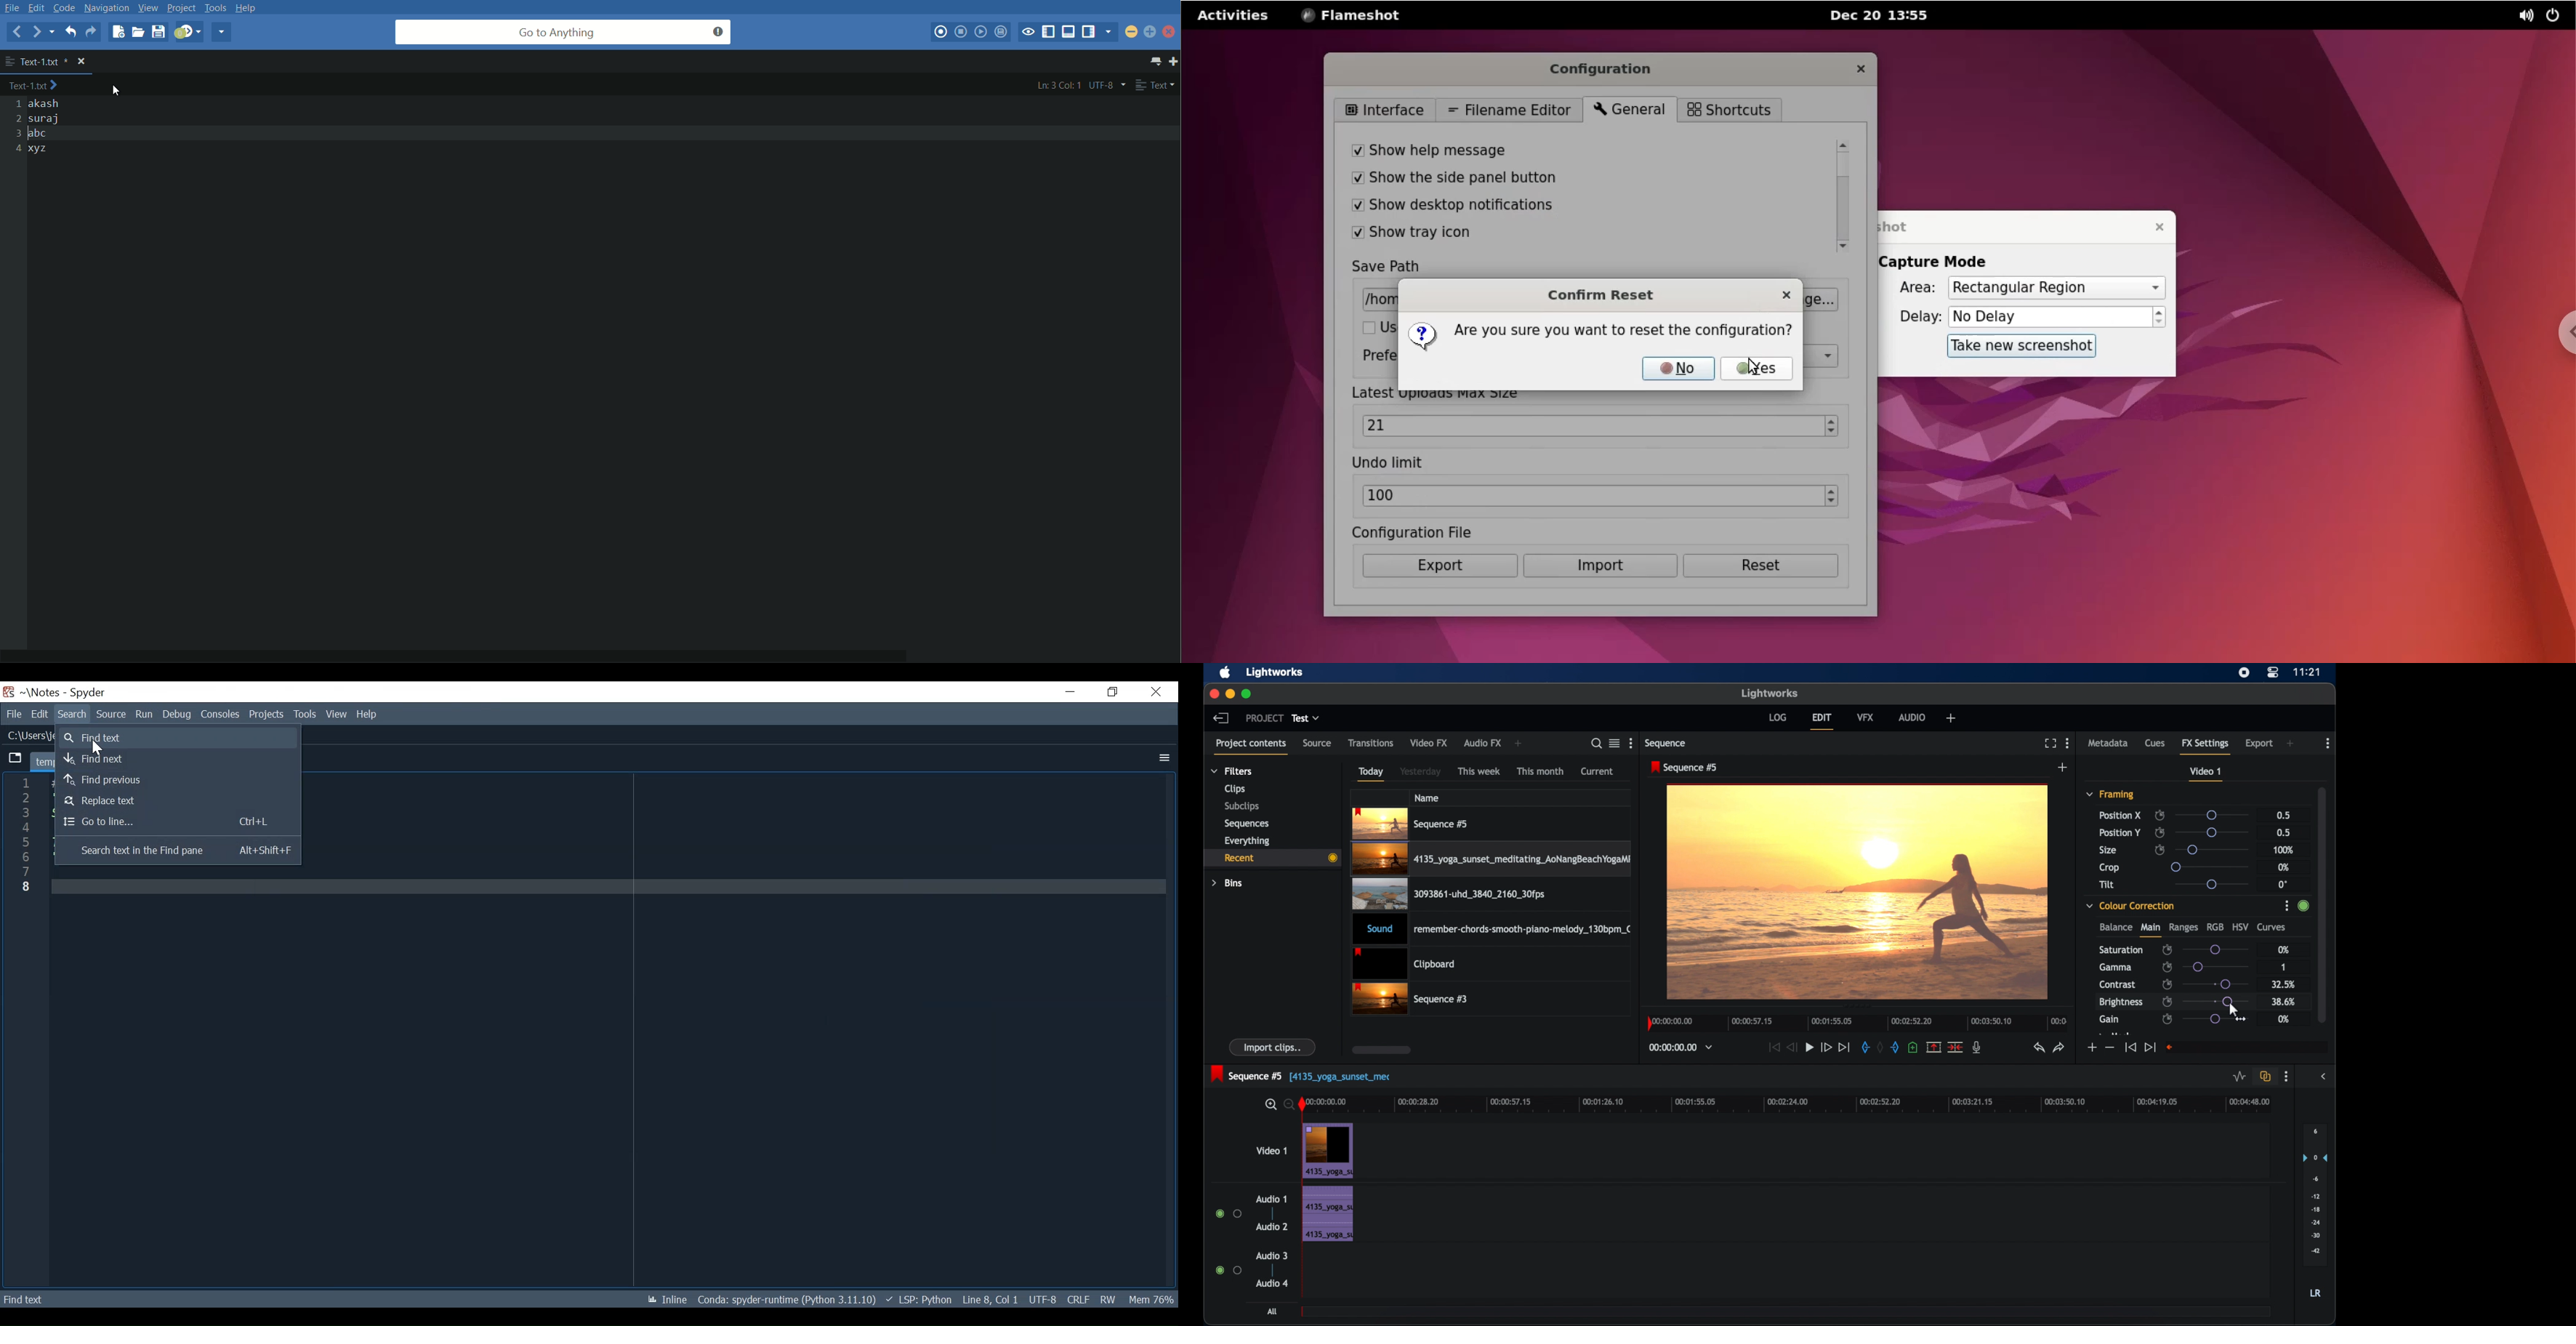  What do you see at coordinates (2282, 951) in the screenshot?
I see `0%` at bounding box center [2282, 951].